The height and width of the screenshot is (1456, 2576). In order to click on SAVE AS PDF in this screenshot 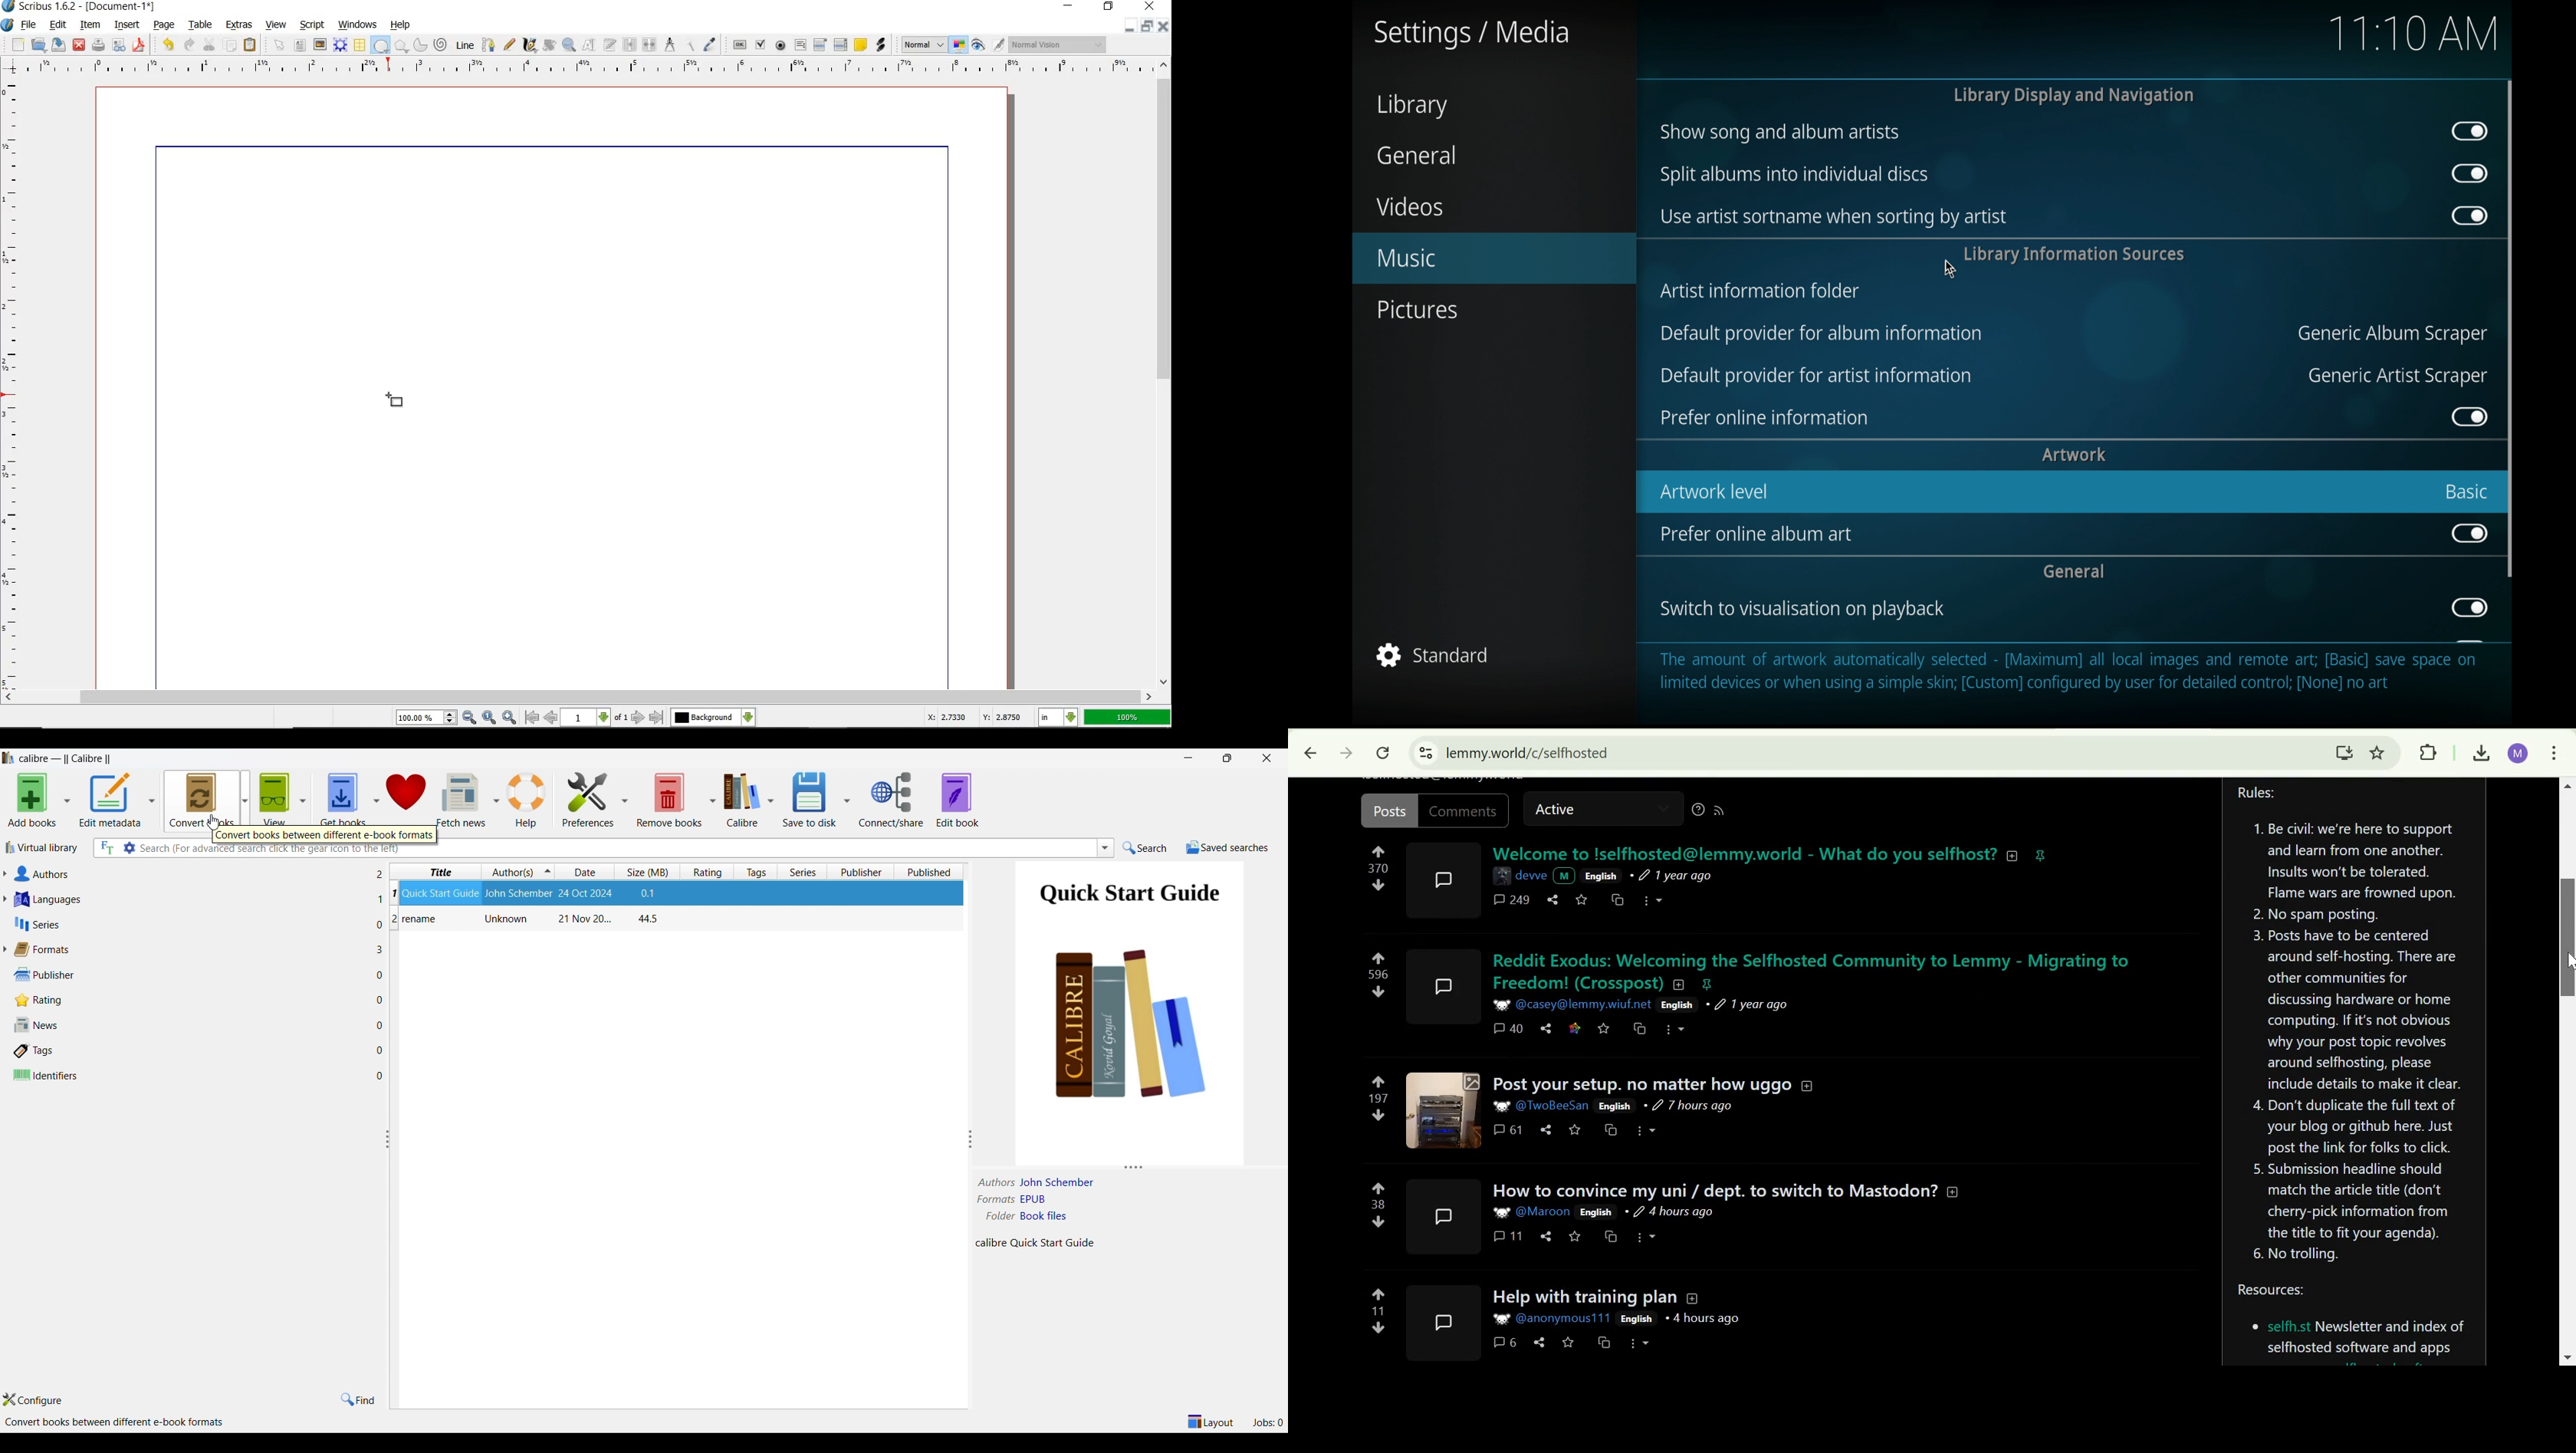, I will do `click(140, 46)`.